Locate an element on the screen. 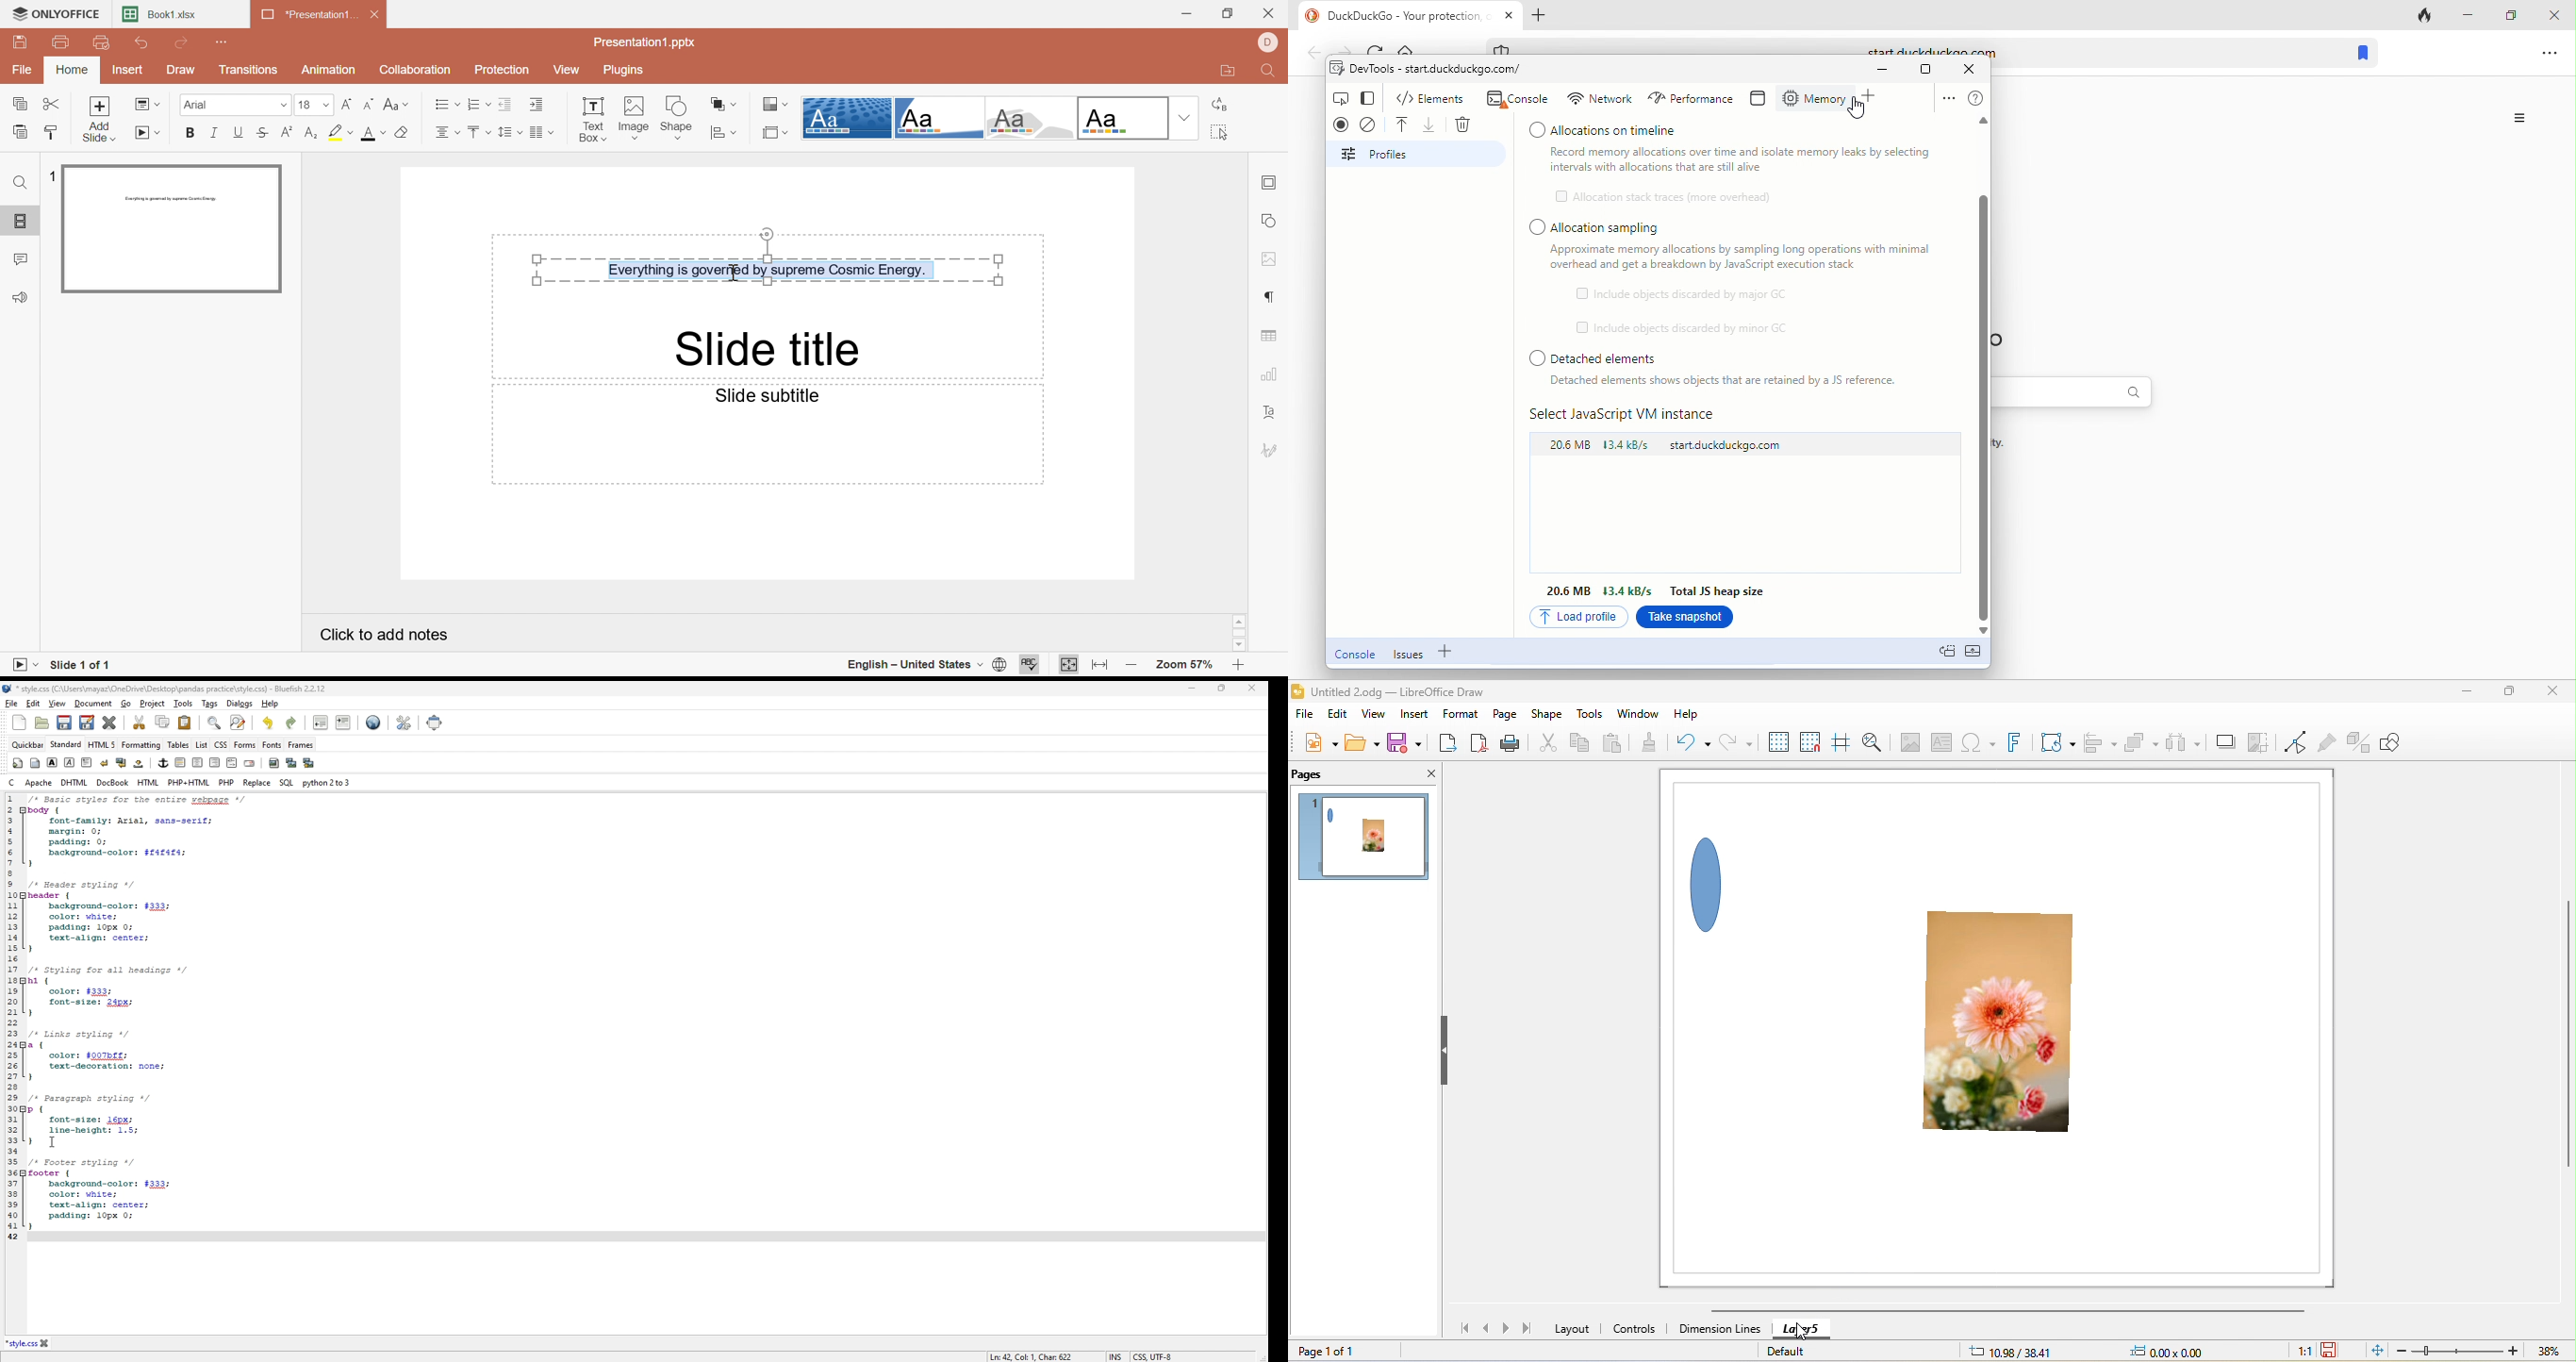 This screenshot has height=1372, width=2576. 1 is located at coordinates (50, 176).